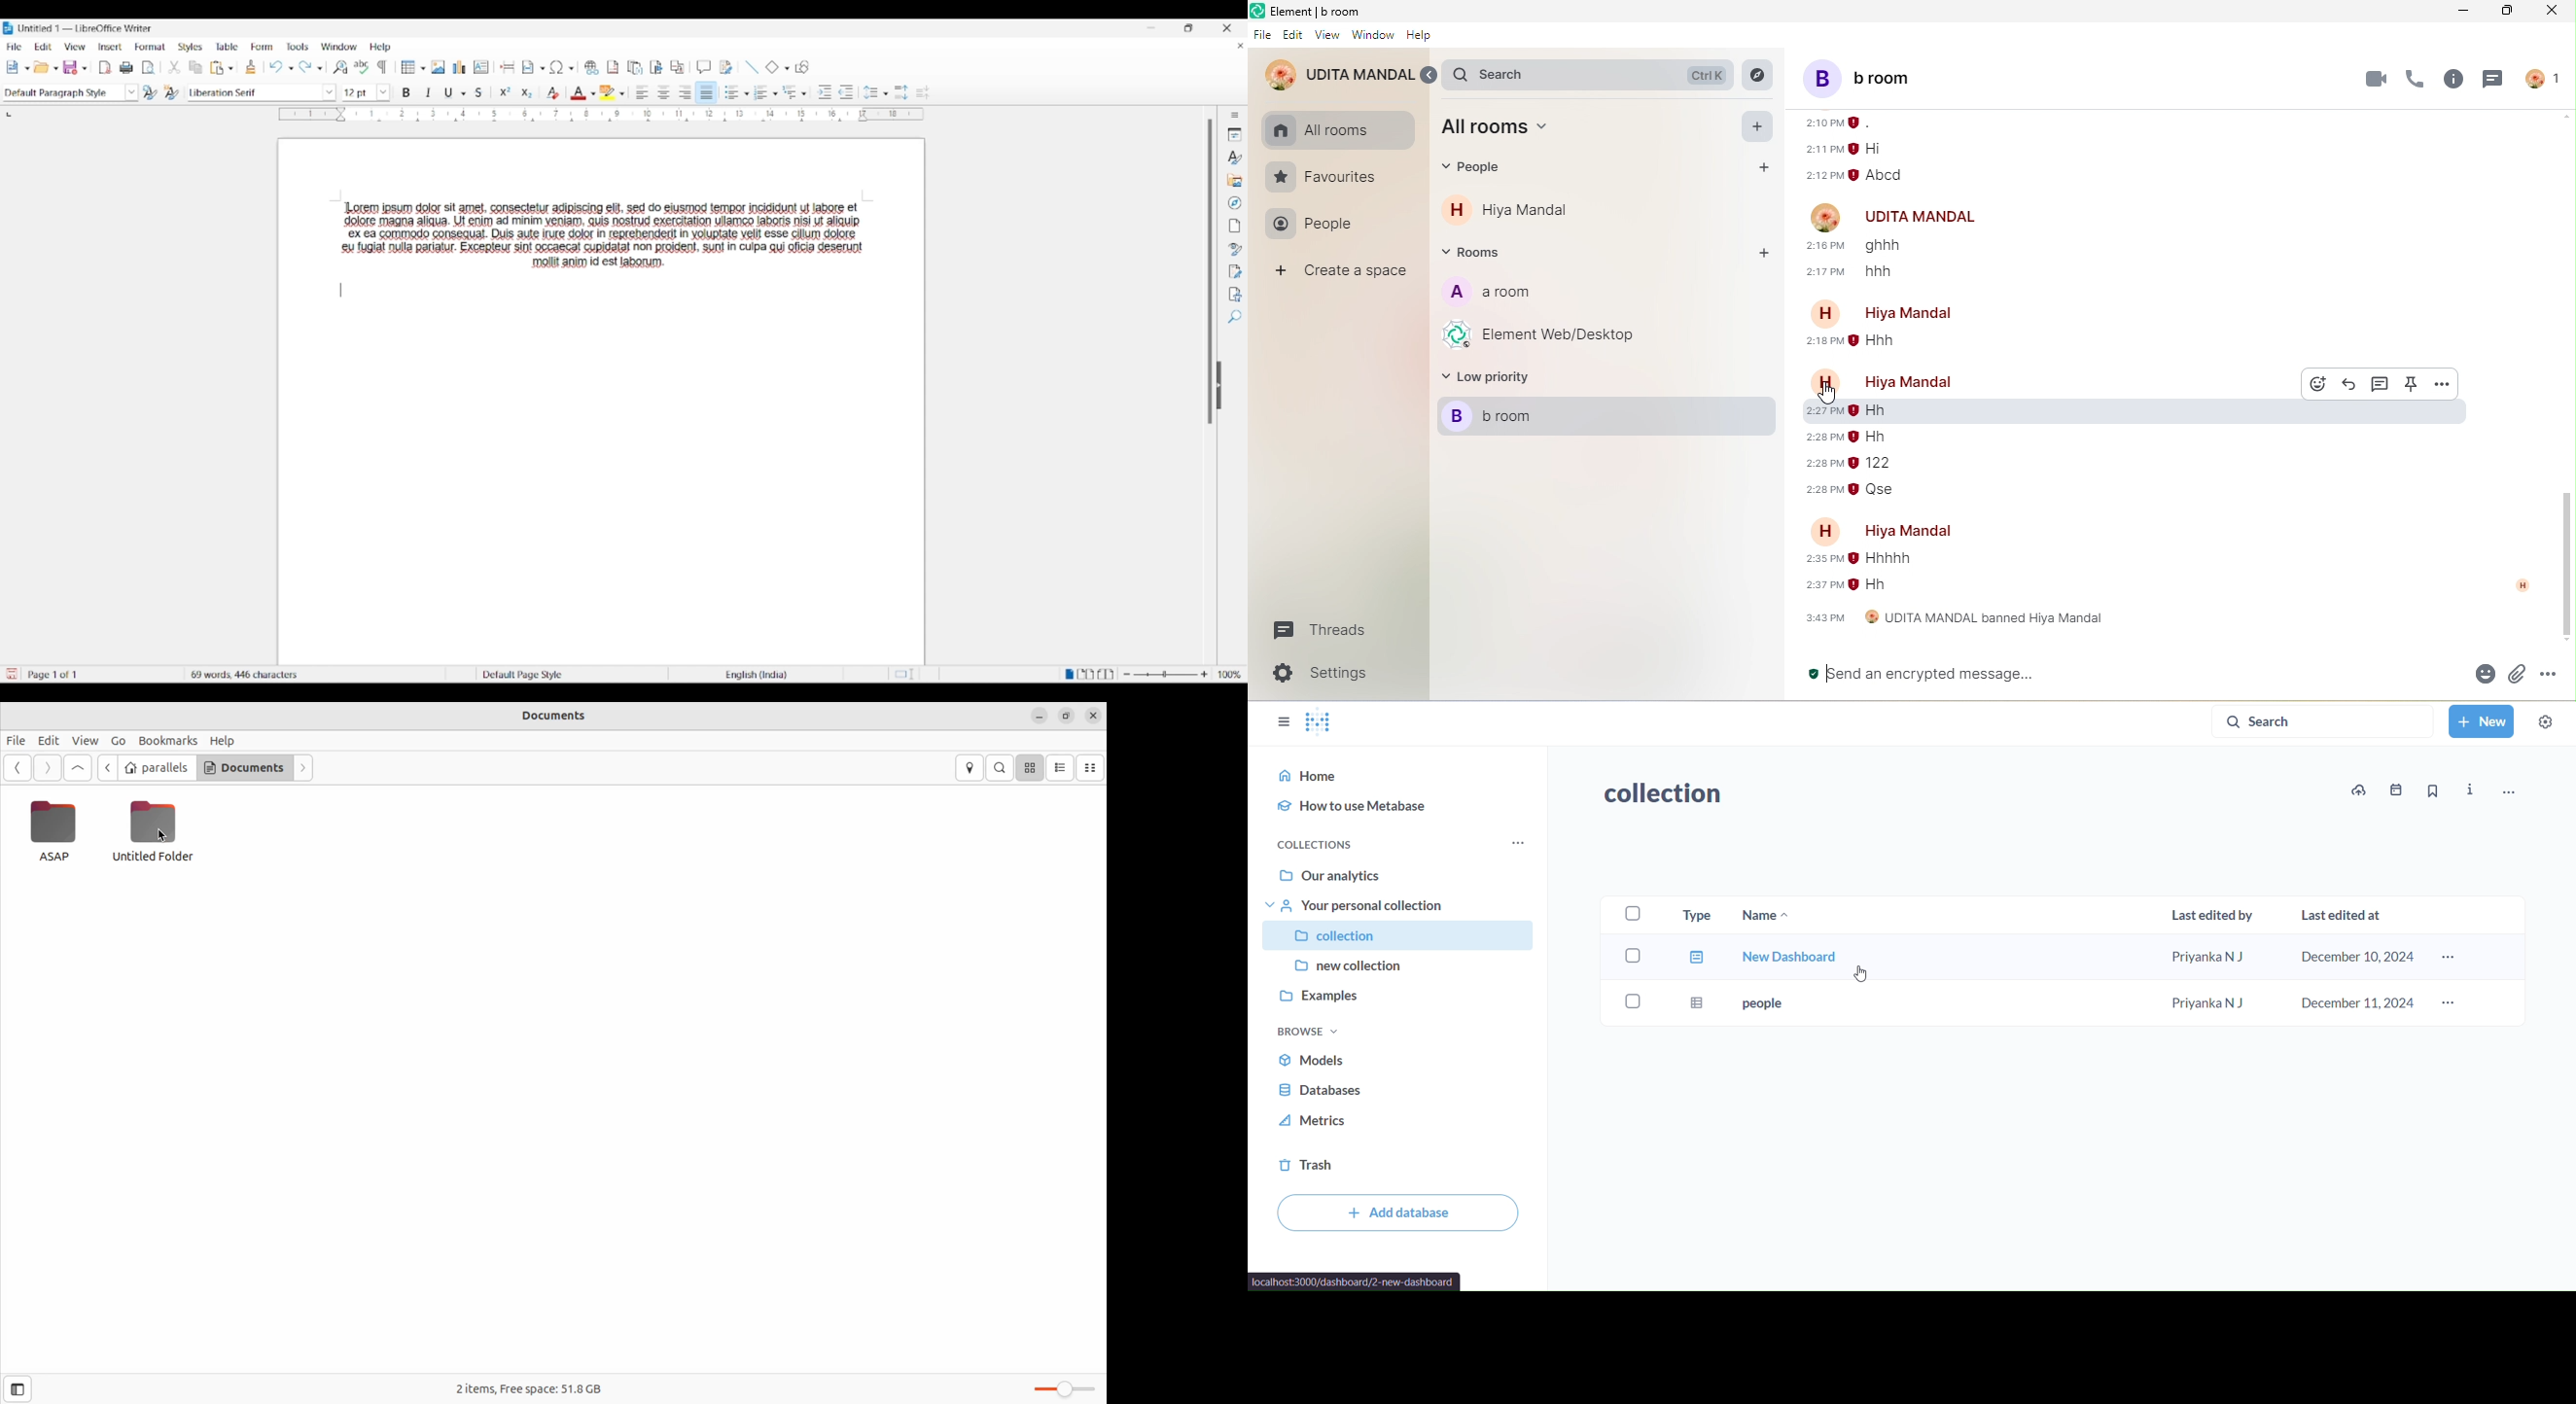  Describe the element at coordinates (48, 740) in the screenshot. I see `Edit` at that location.